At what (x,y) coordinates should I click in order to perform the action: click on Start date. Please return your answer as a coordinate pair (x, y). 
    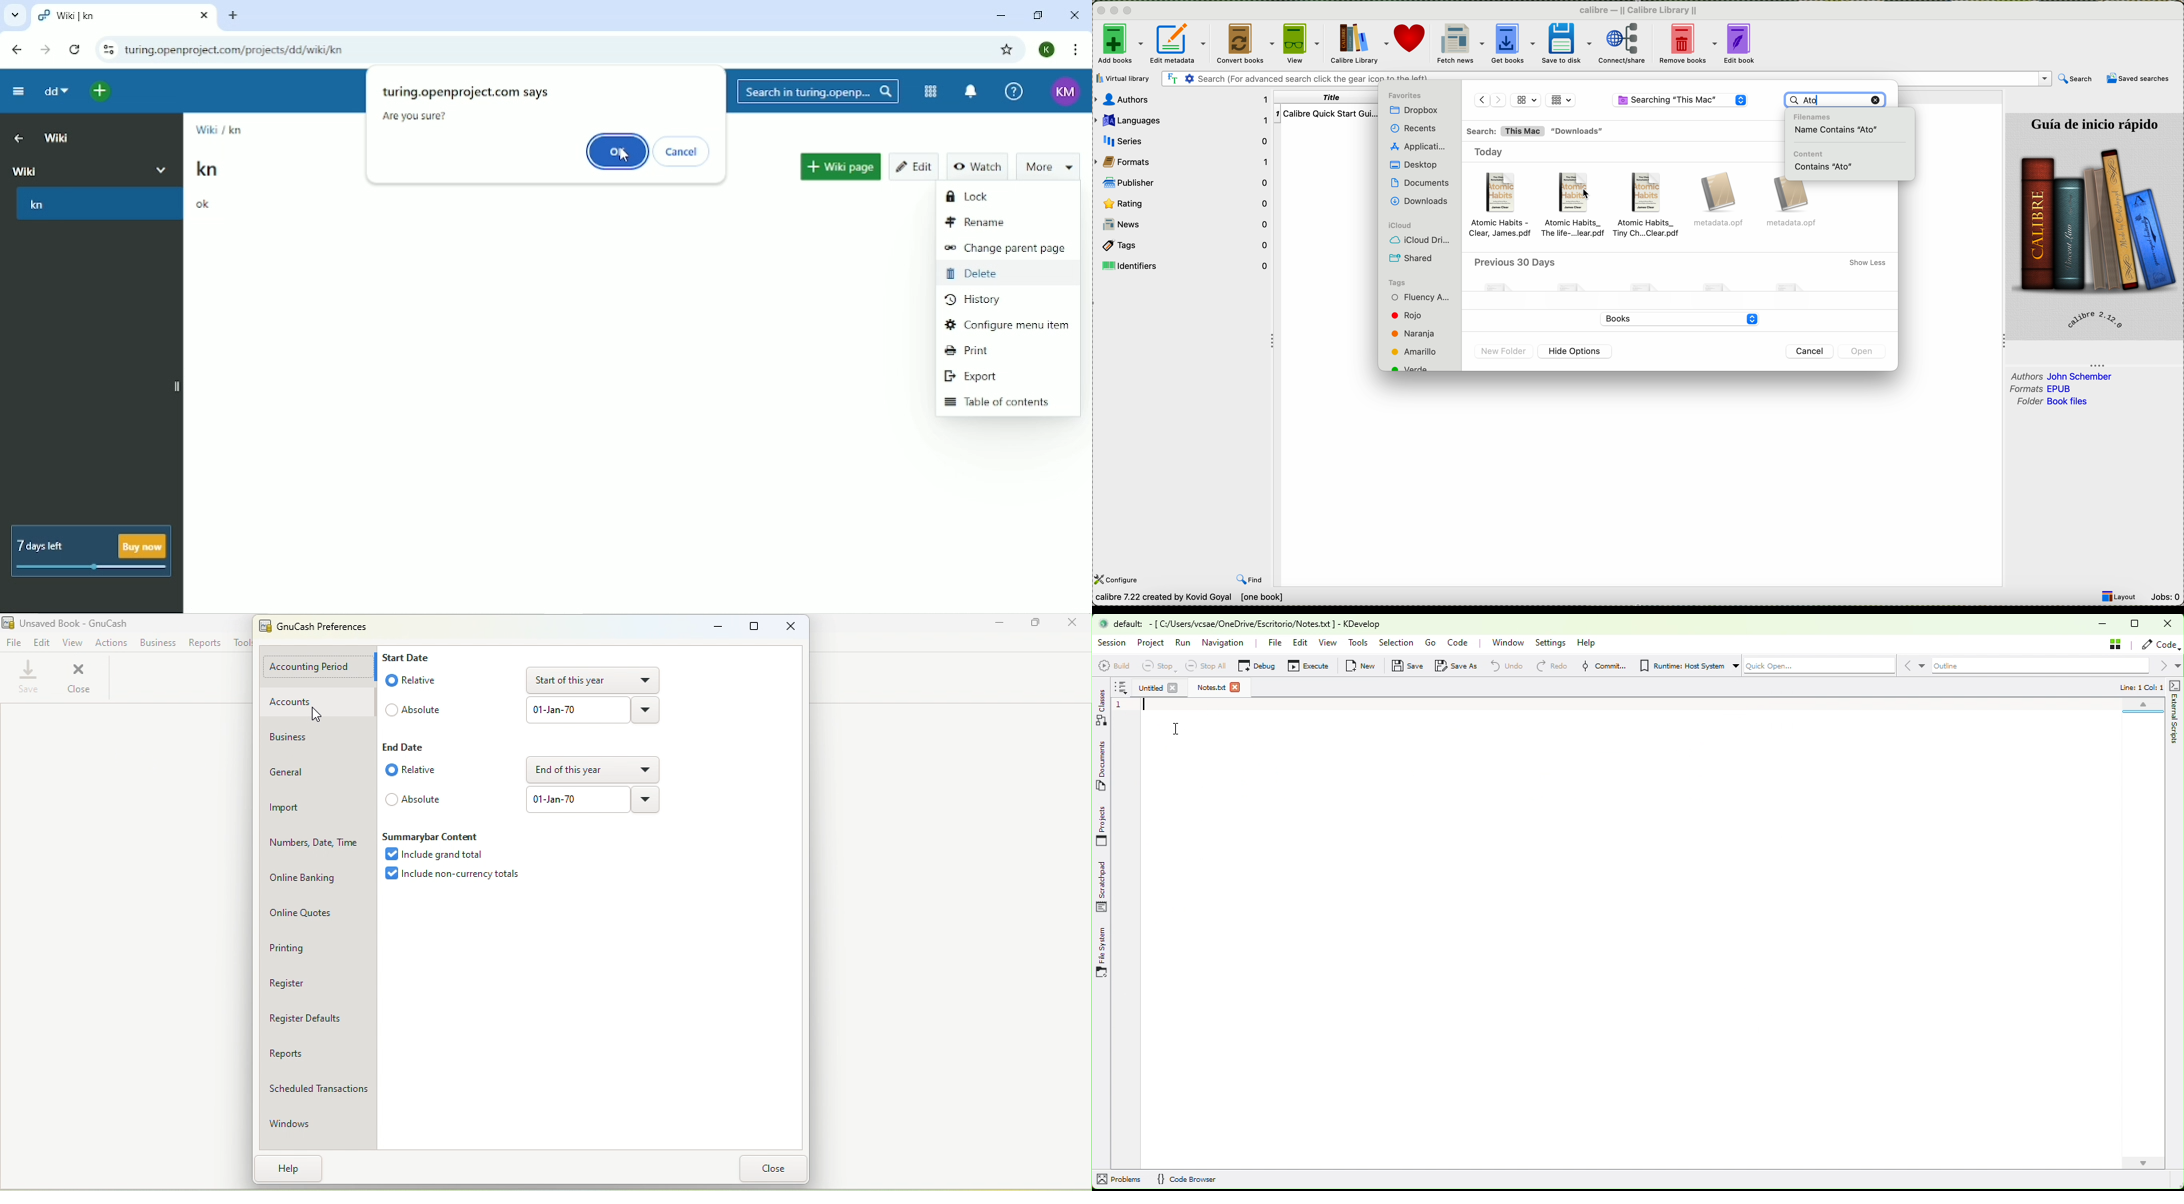
    Looking at the image, I should click on (409, 656).